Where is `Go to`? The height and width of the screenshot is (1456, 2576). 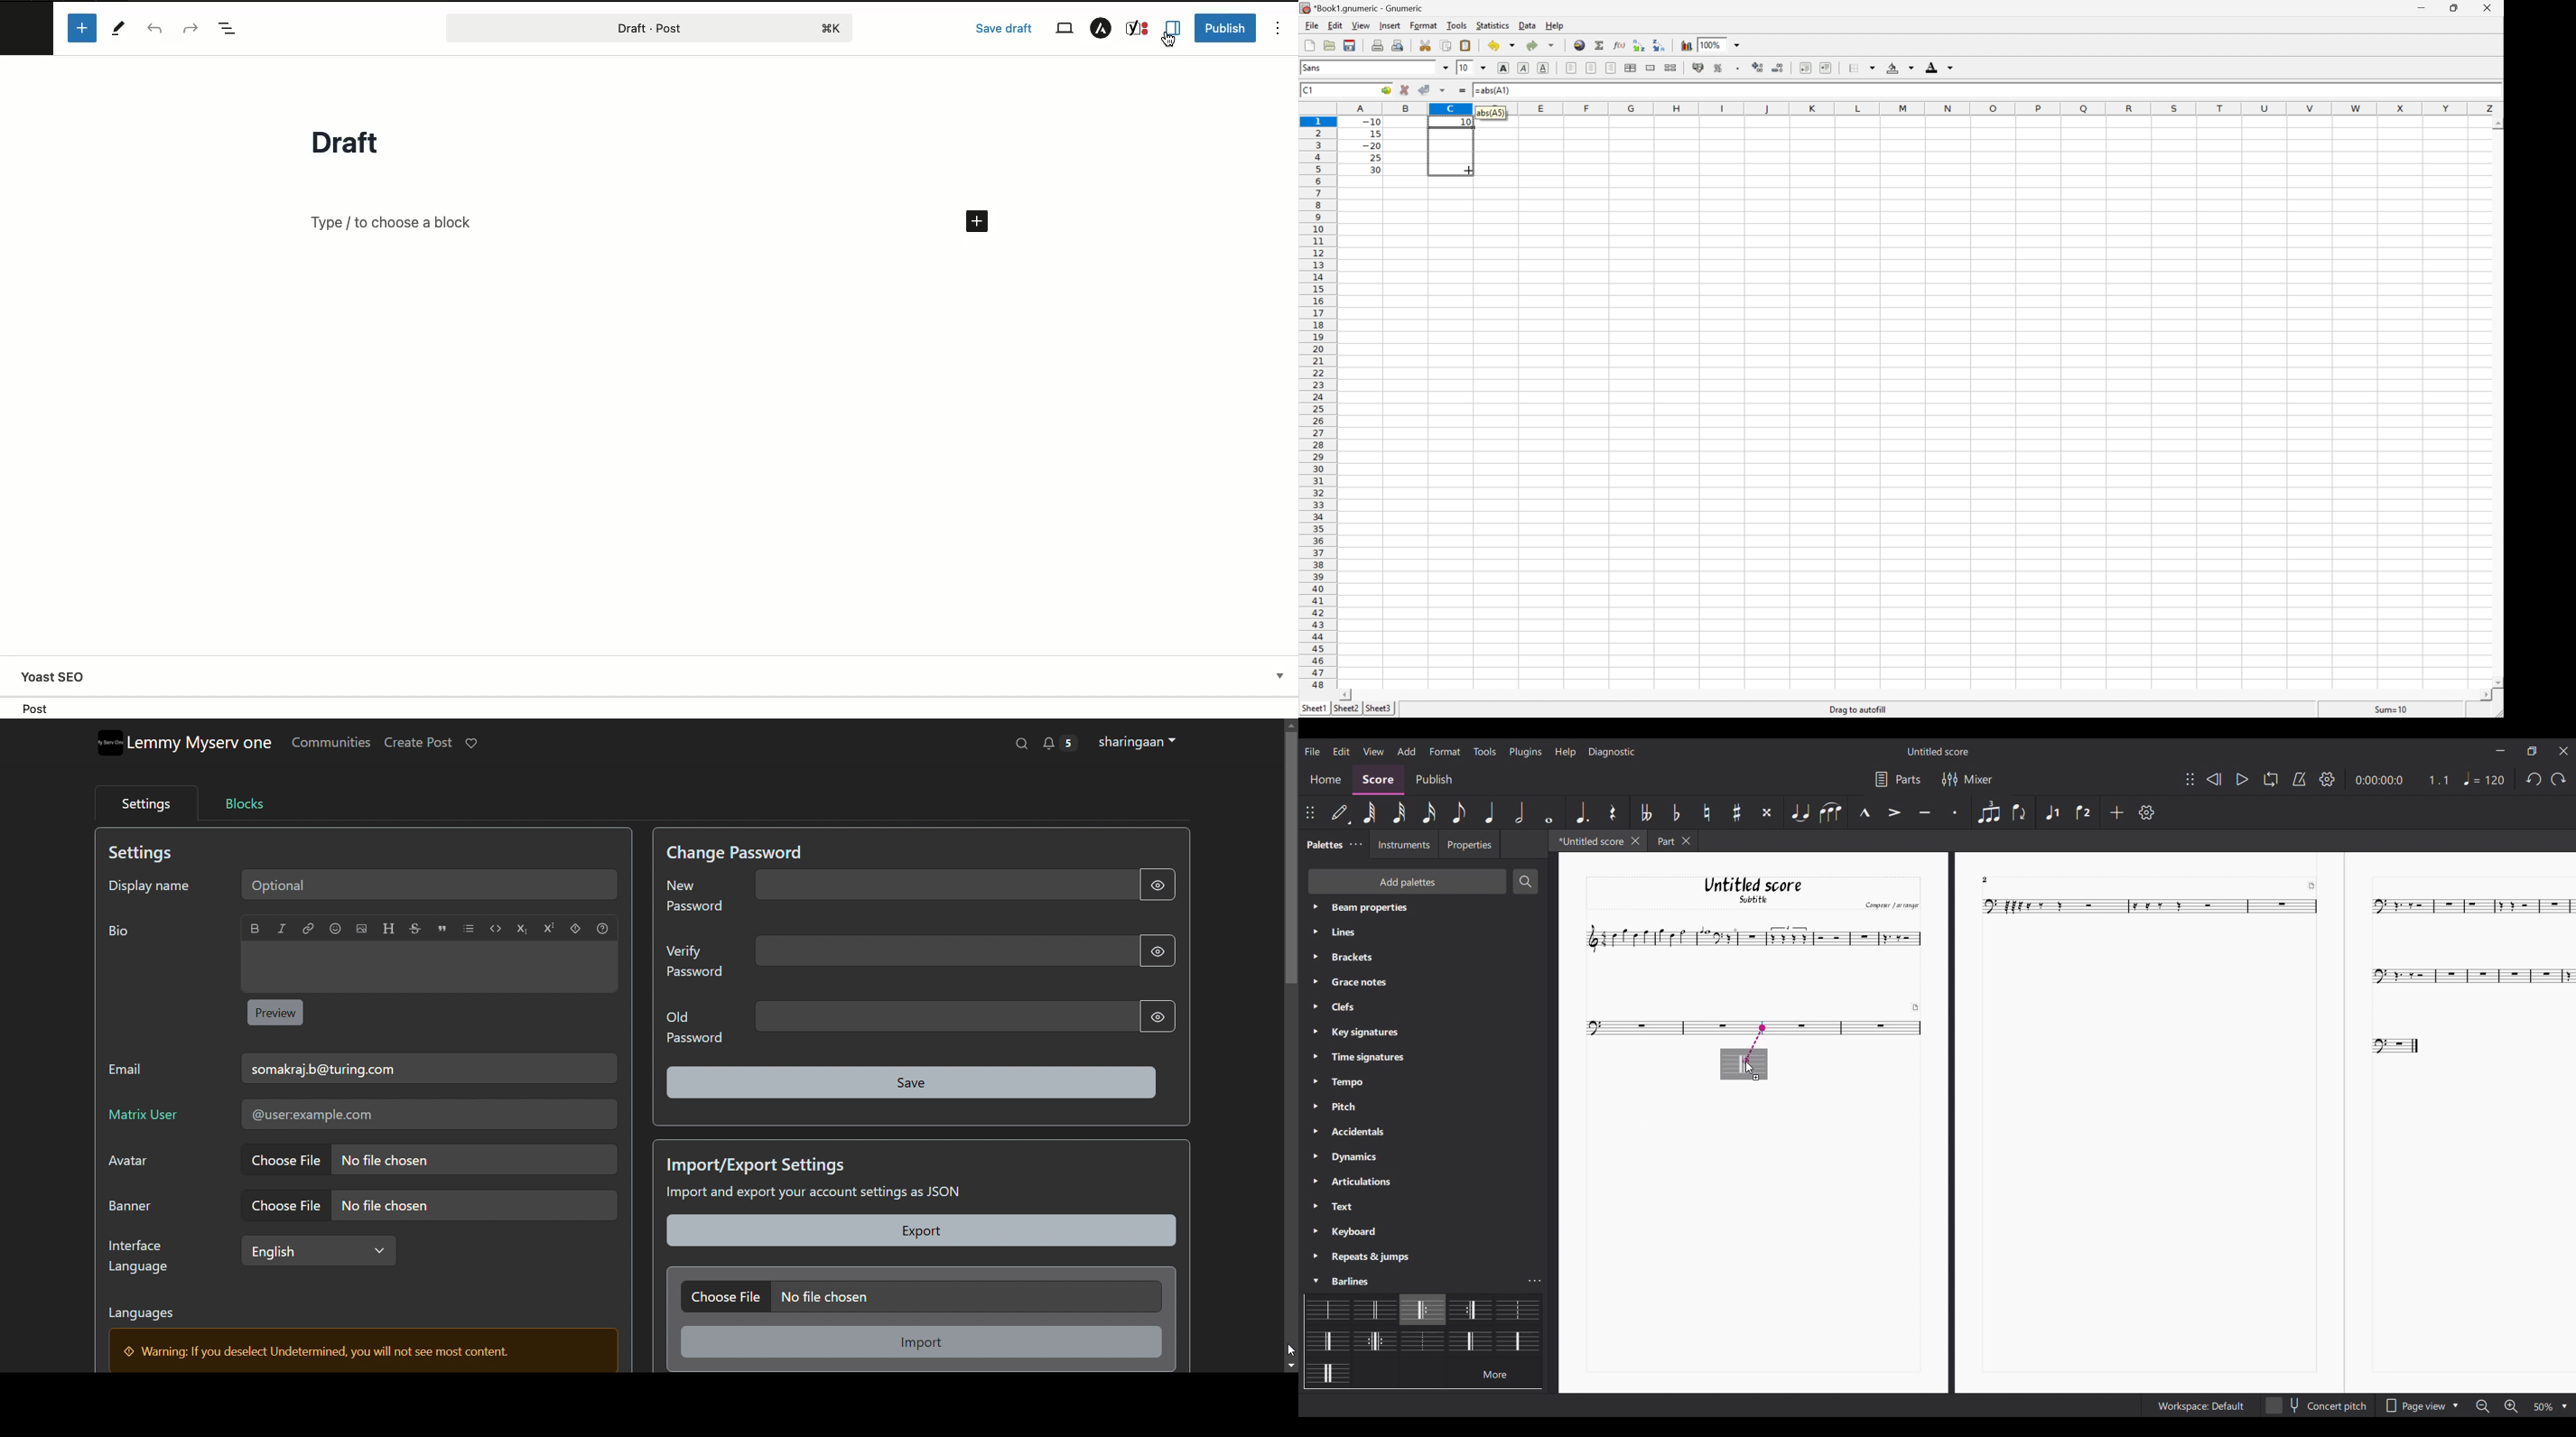
Go to is located at coordinates (1385, 90).